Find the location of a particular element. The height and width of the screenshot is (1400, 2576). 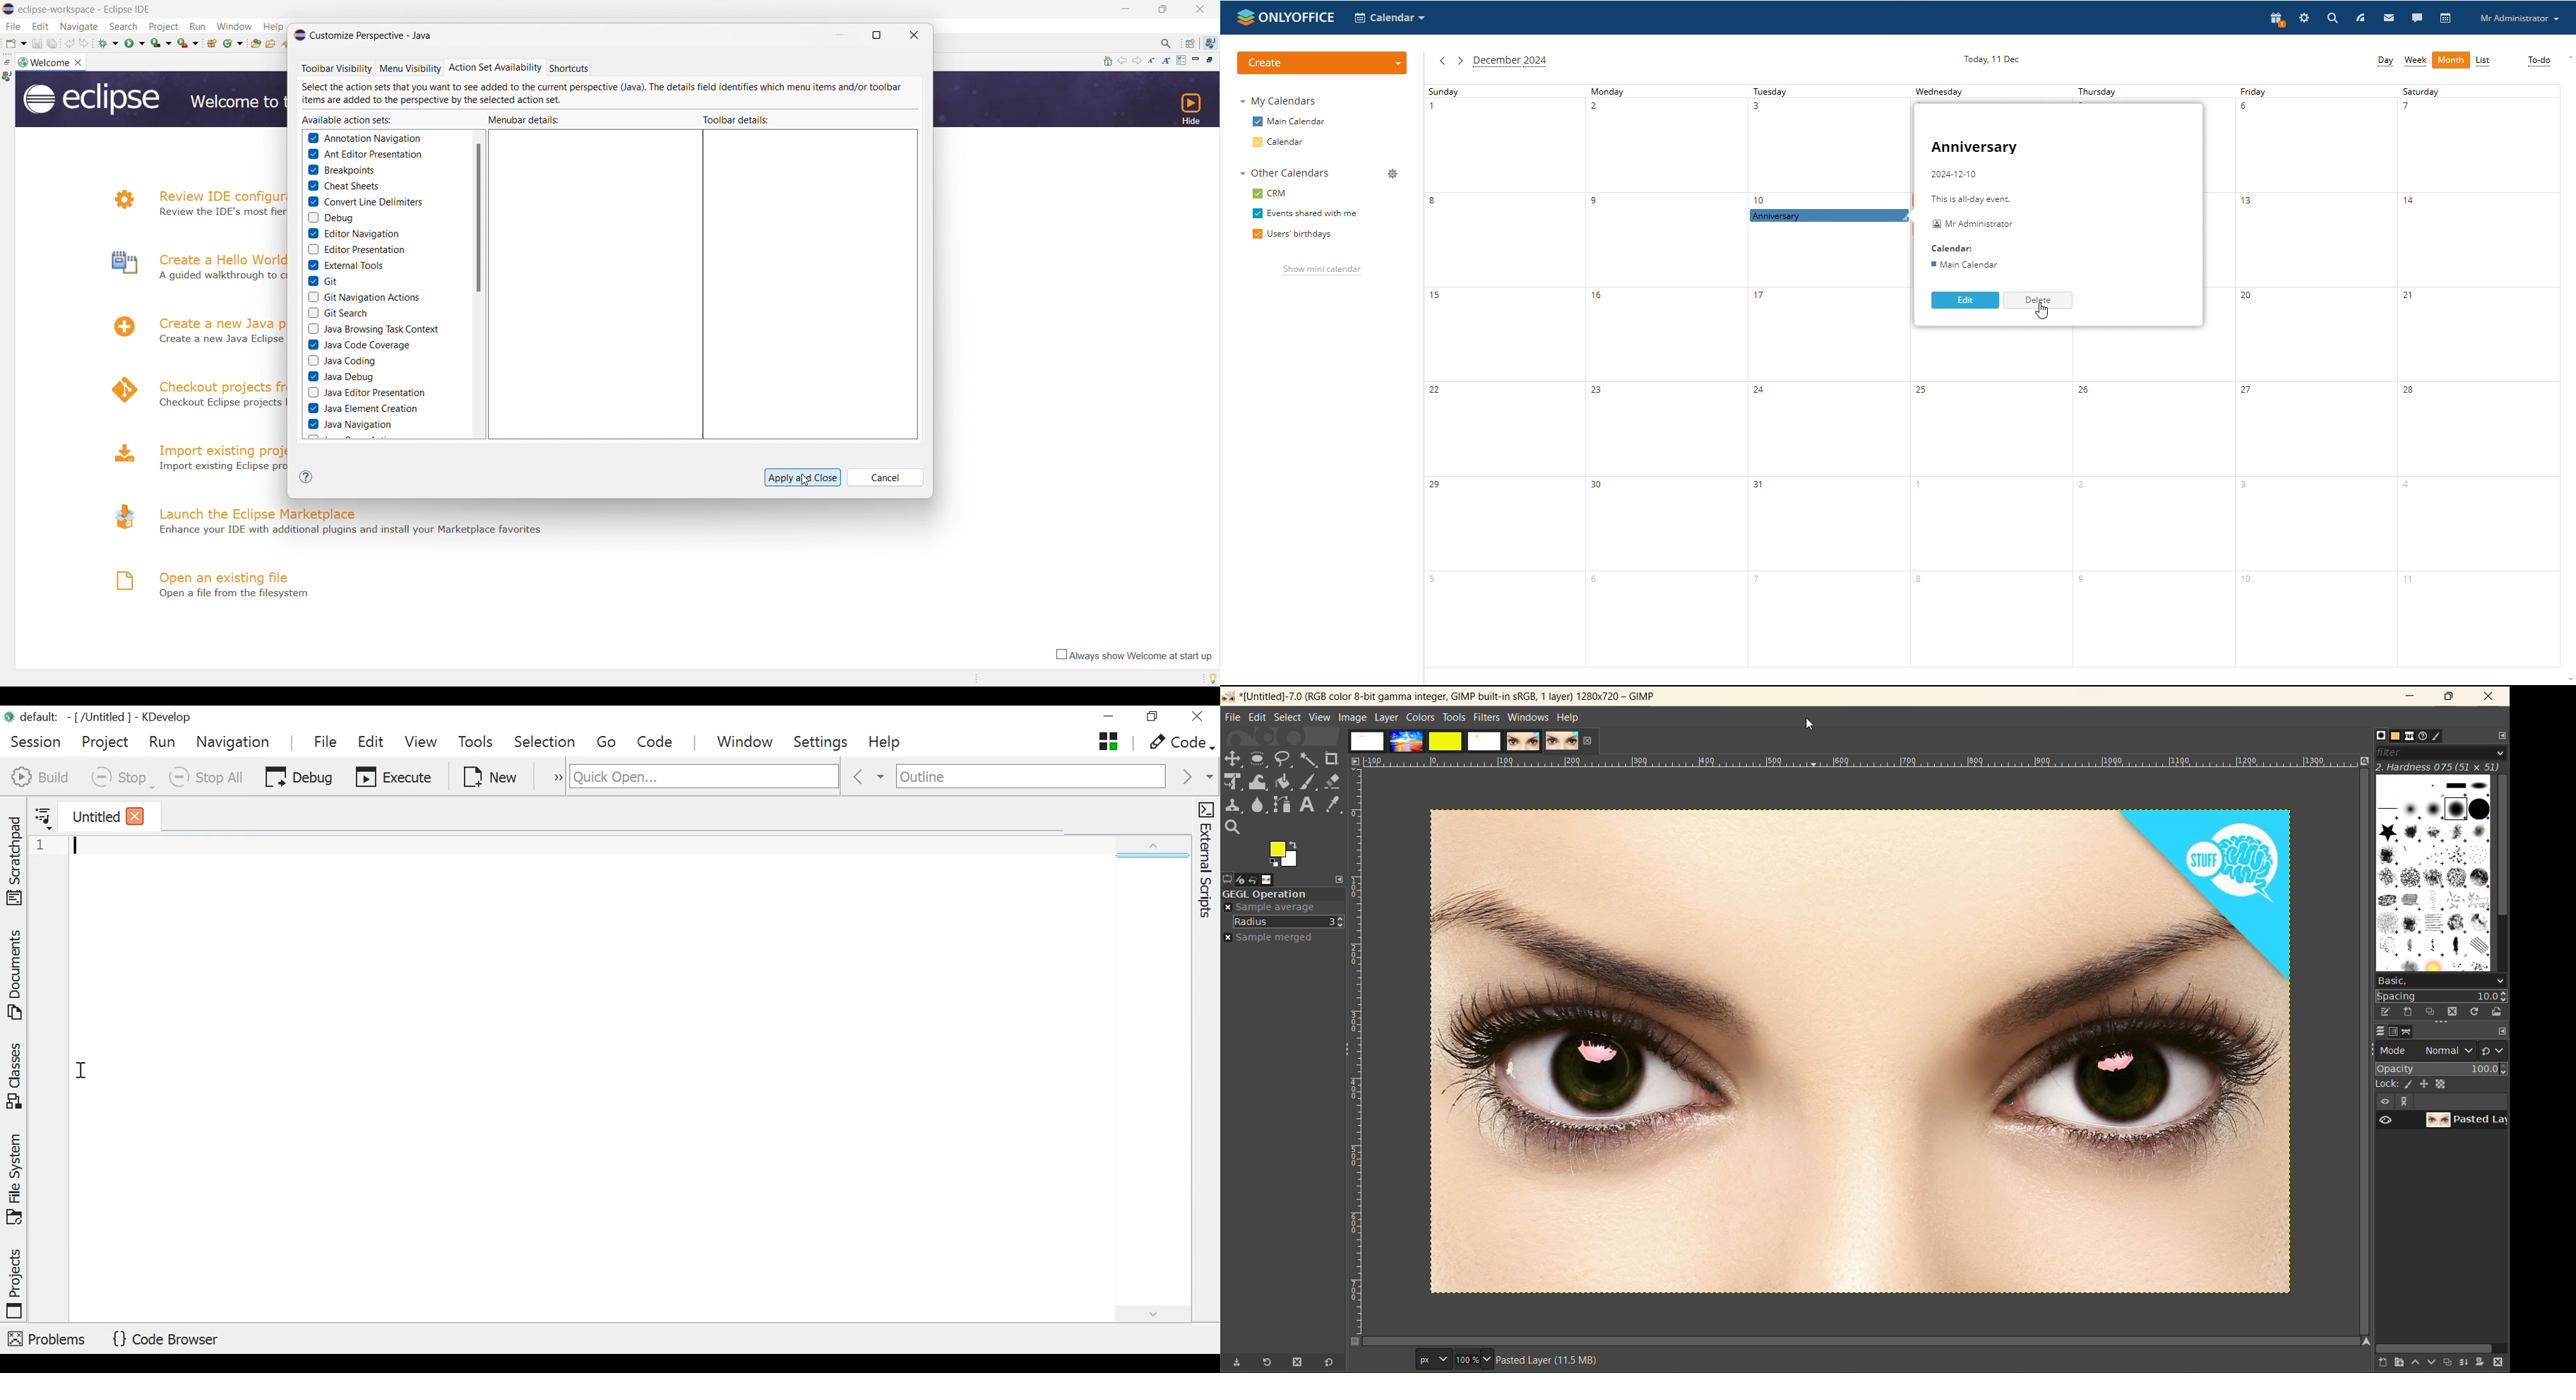

create a new brush is located at coordinates (2408, 1012).